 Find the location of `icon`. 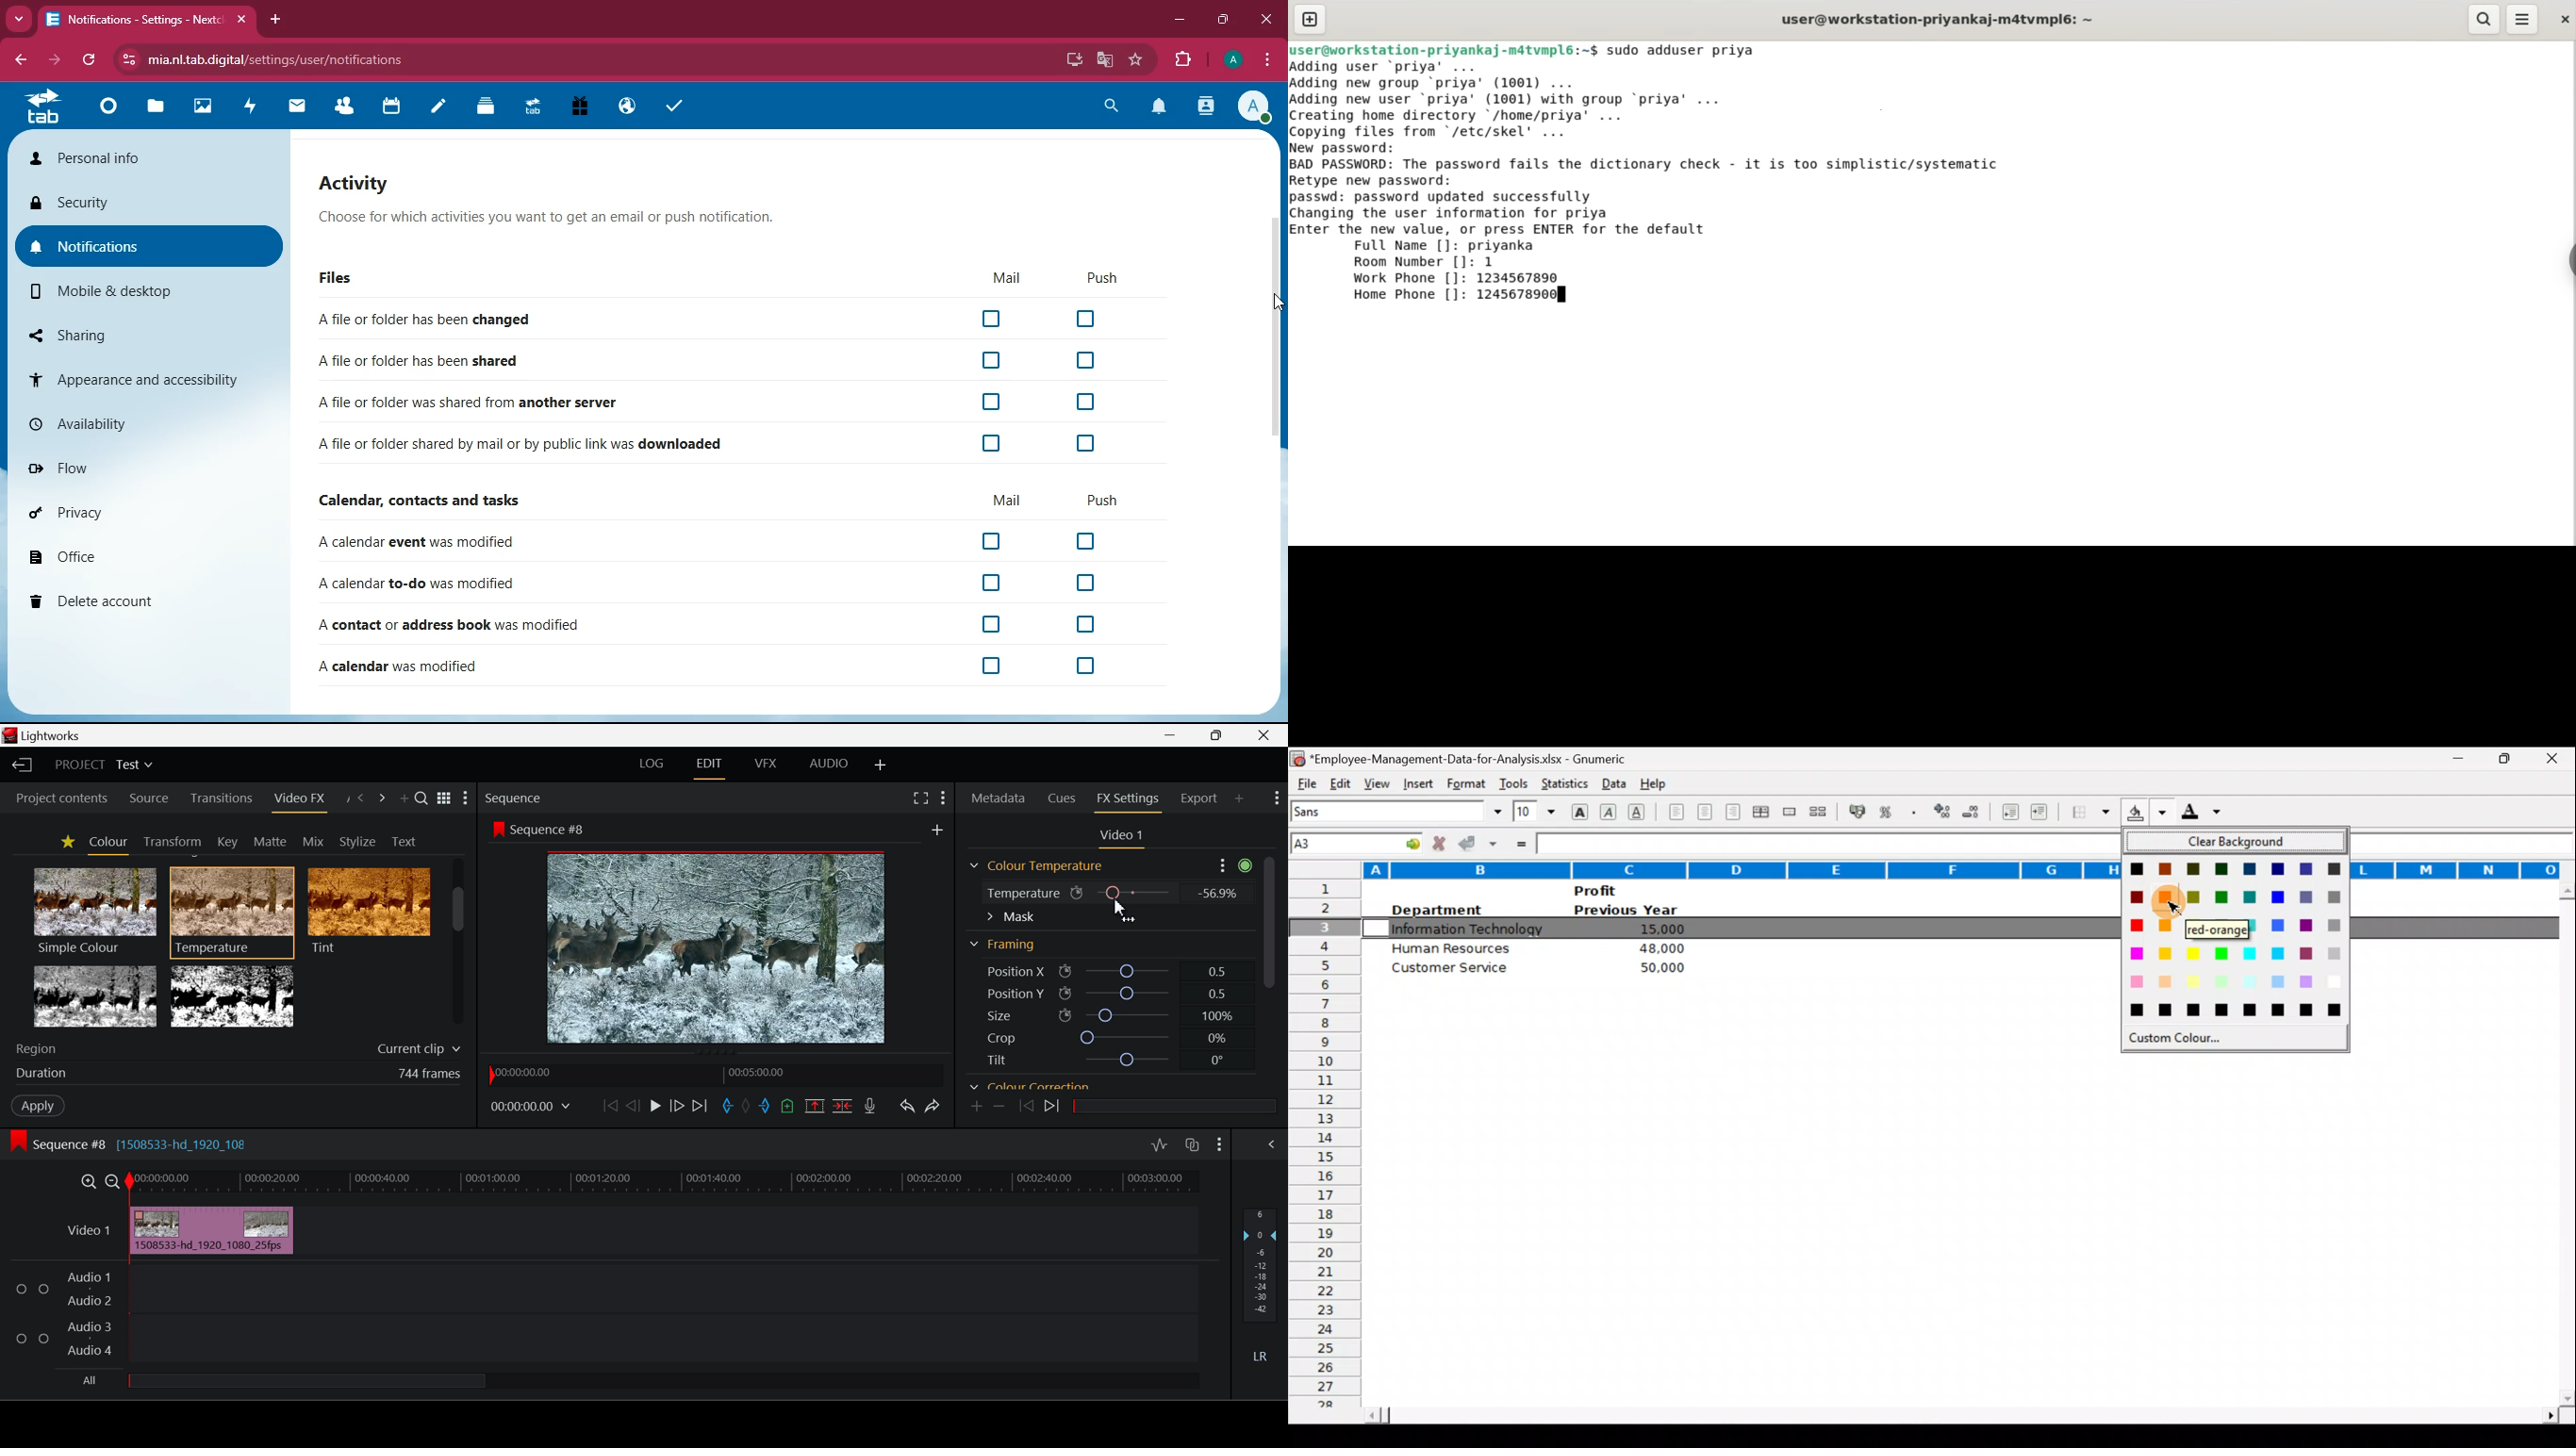

icon is located at coordinates (498, 829).